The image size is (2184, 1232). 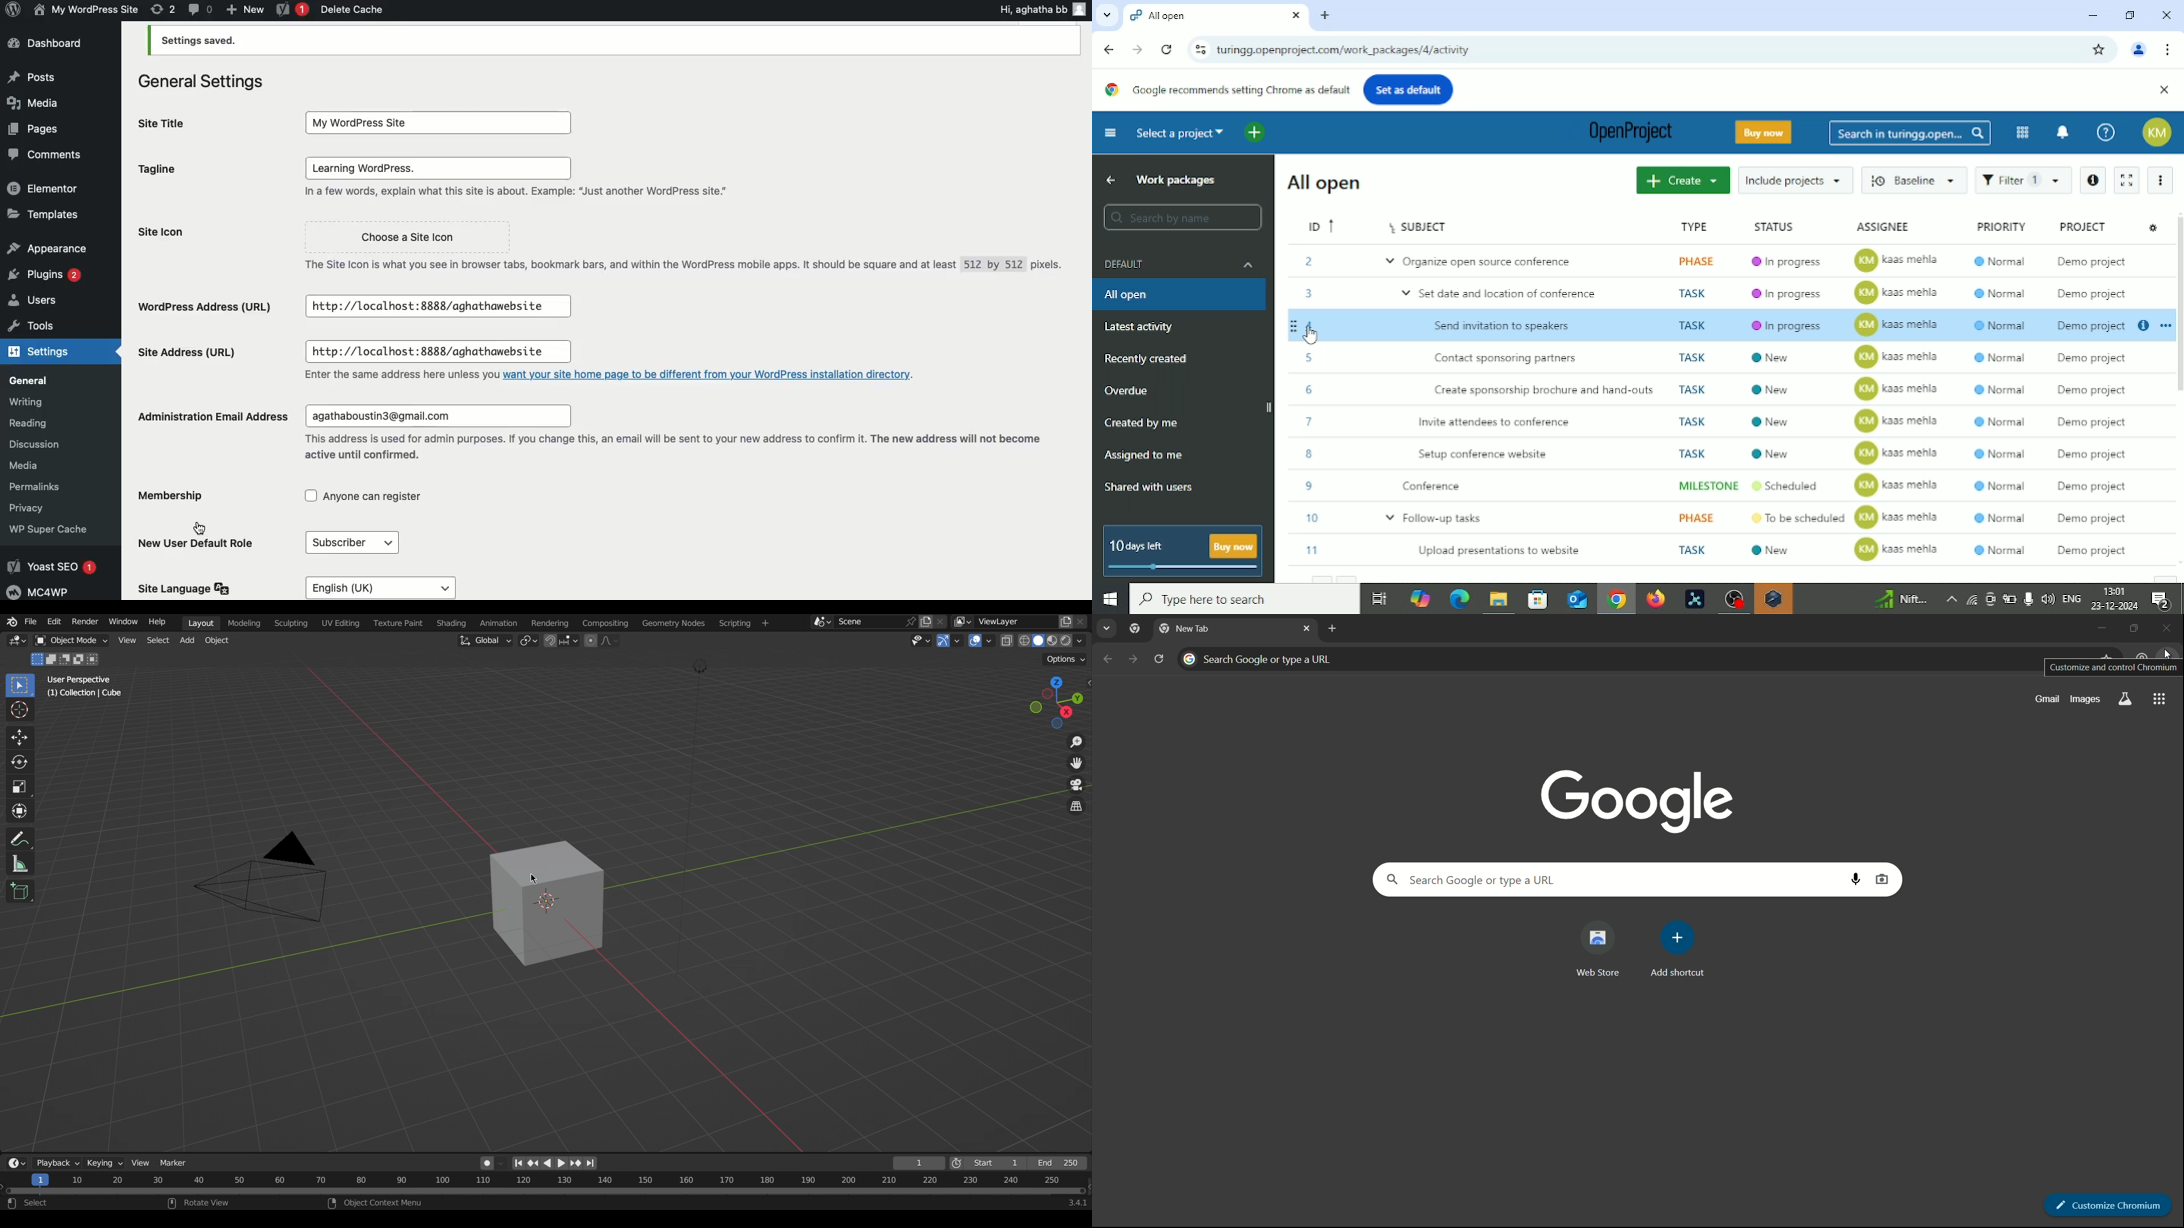 I want to click on Create, so click(x=1682, y=181).